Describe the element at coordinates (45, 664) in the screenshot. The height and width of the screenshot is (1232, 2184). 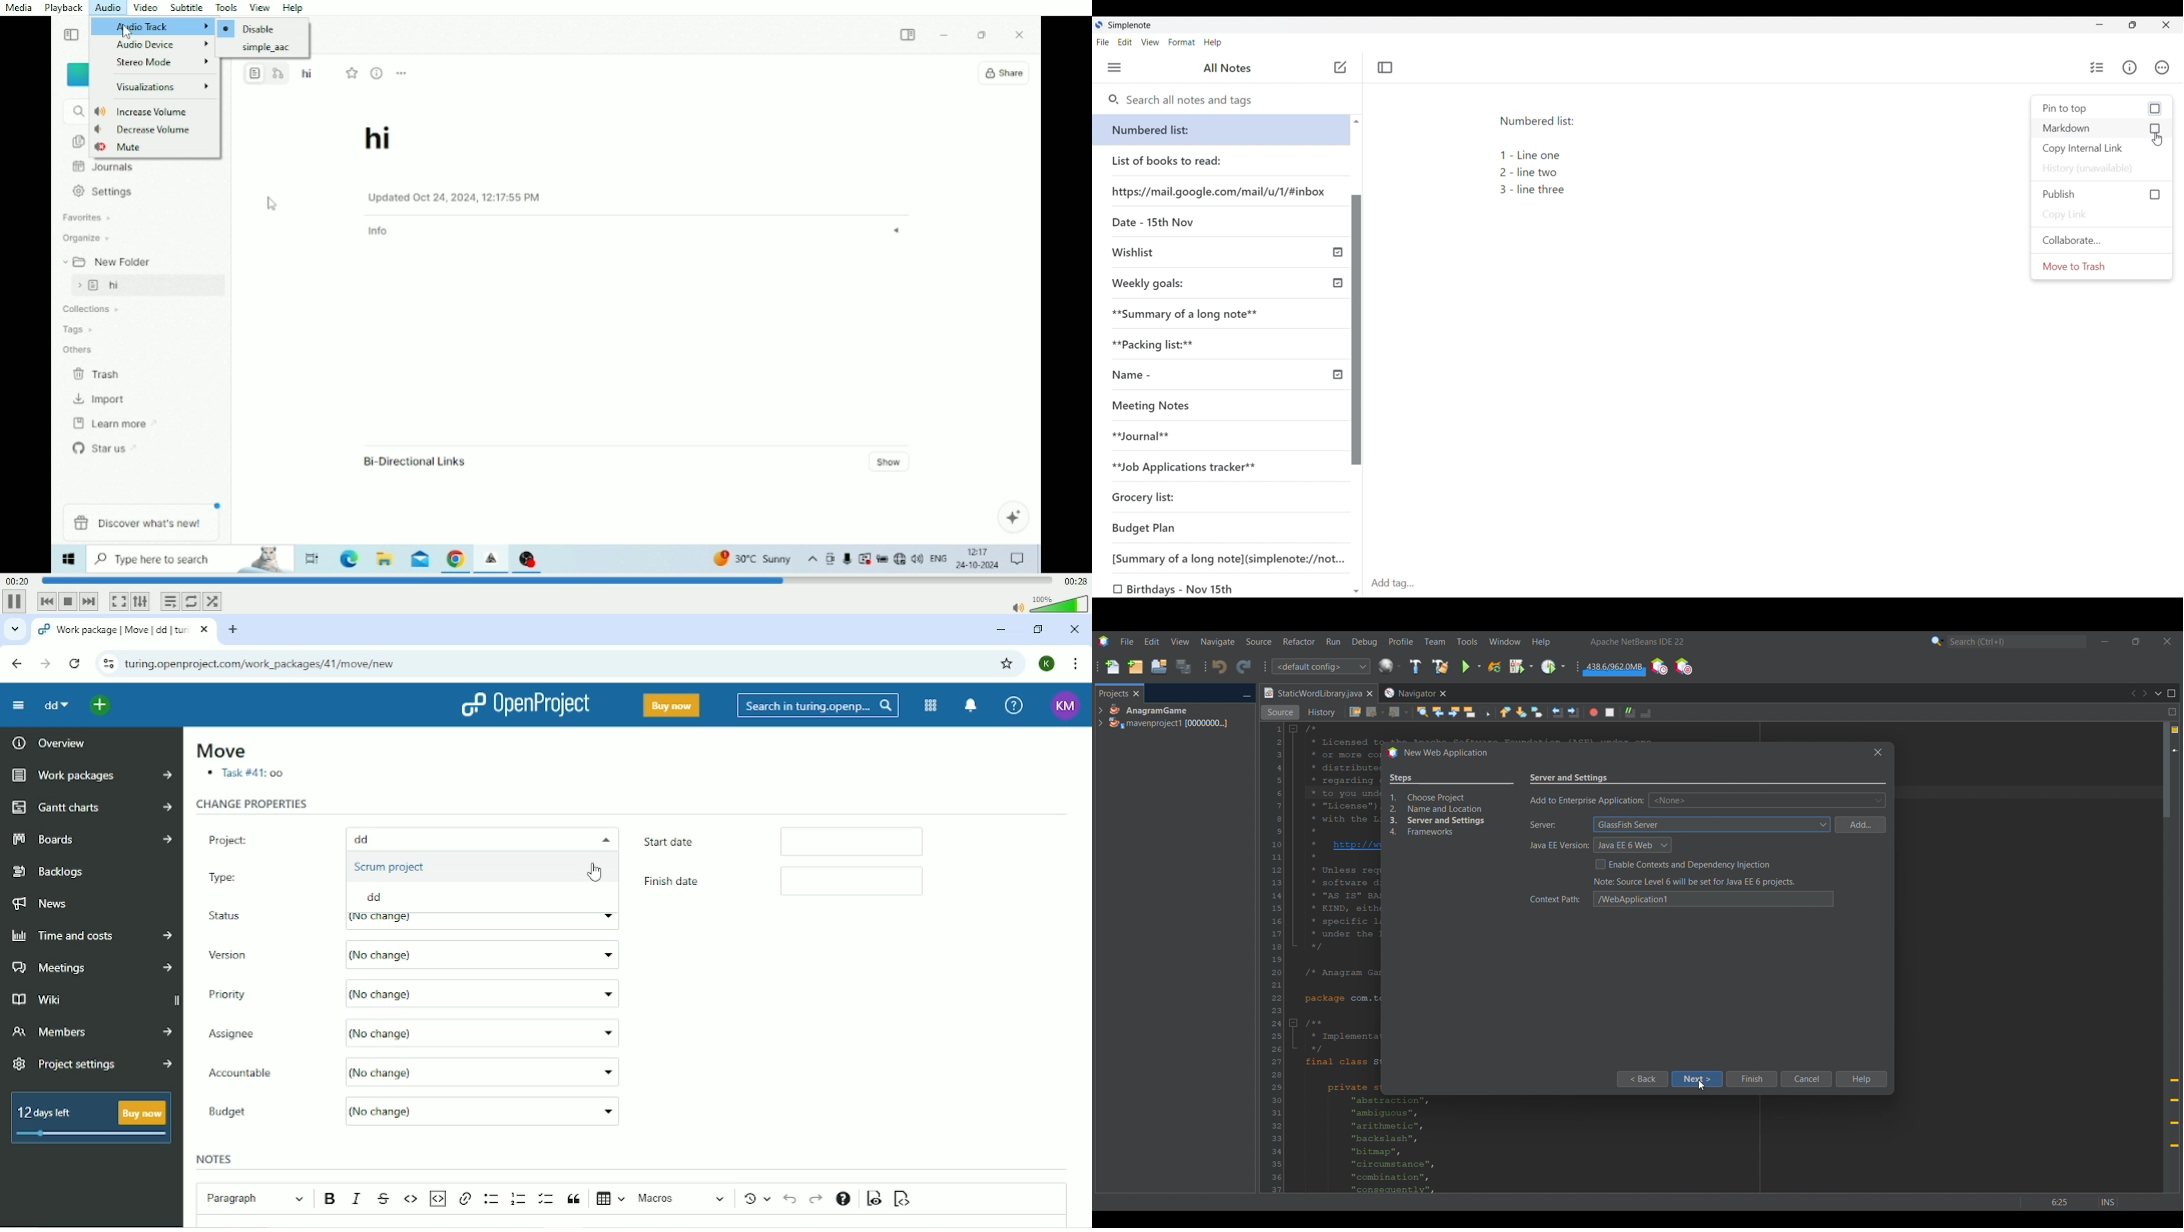
I see `Forward` at that location.